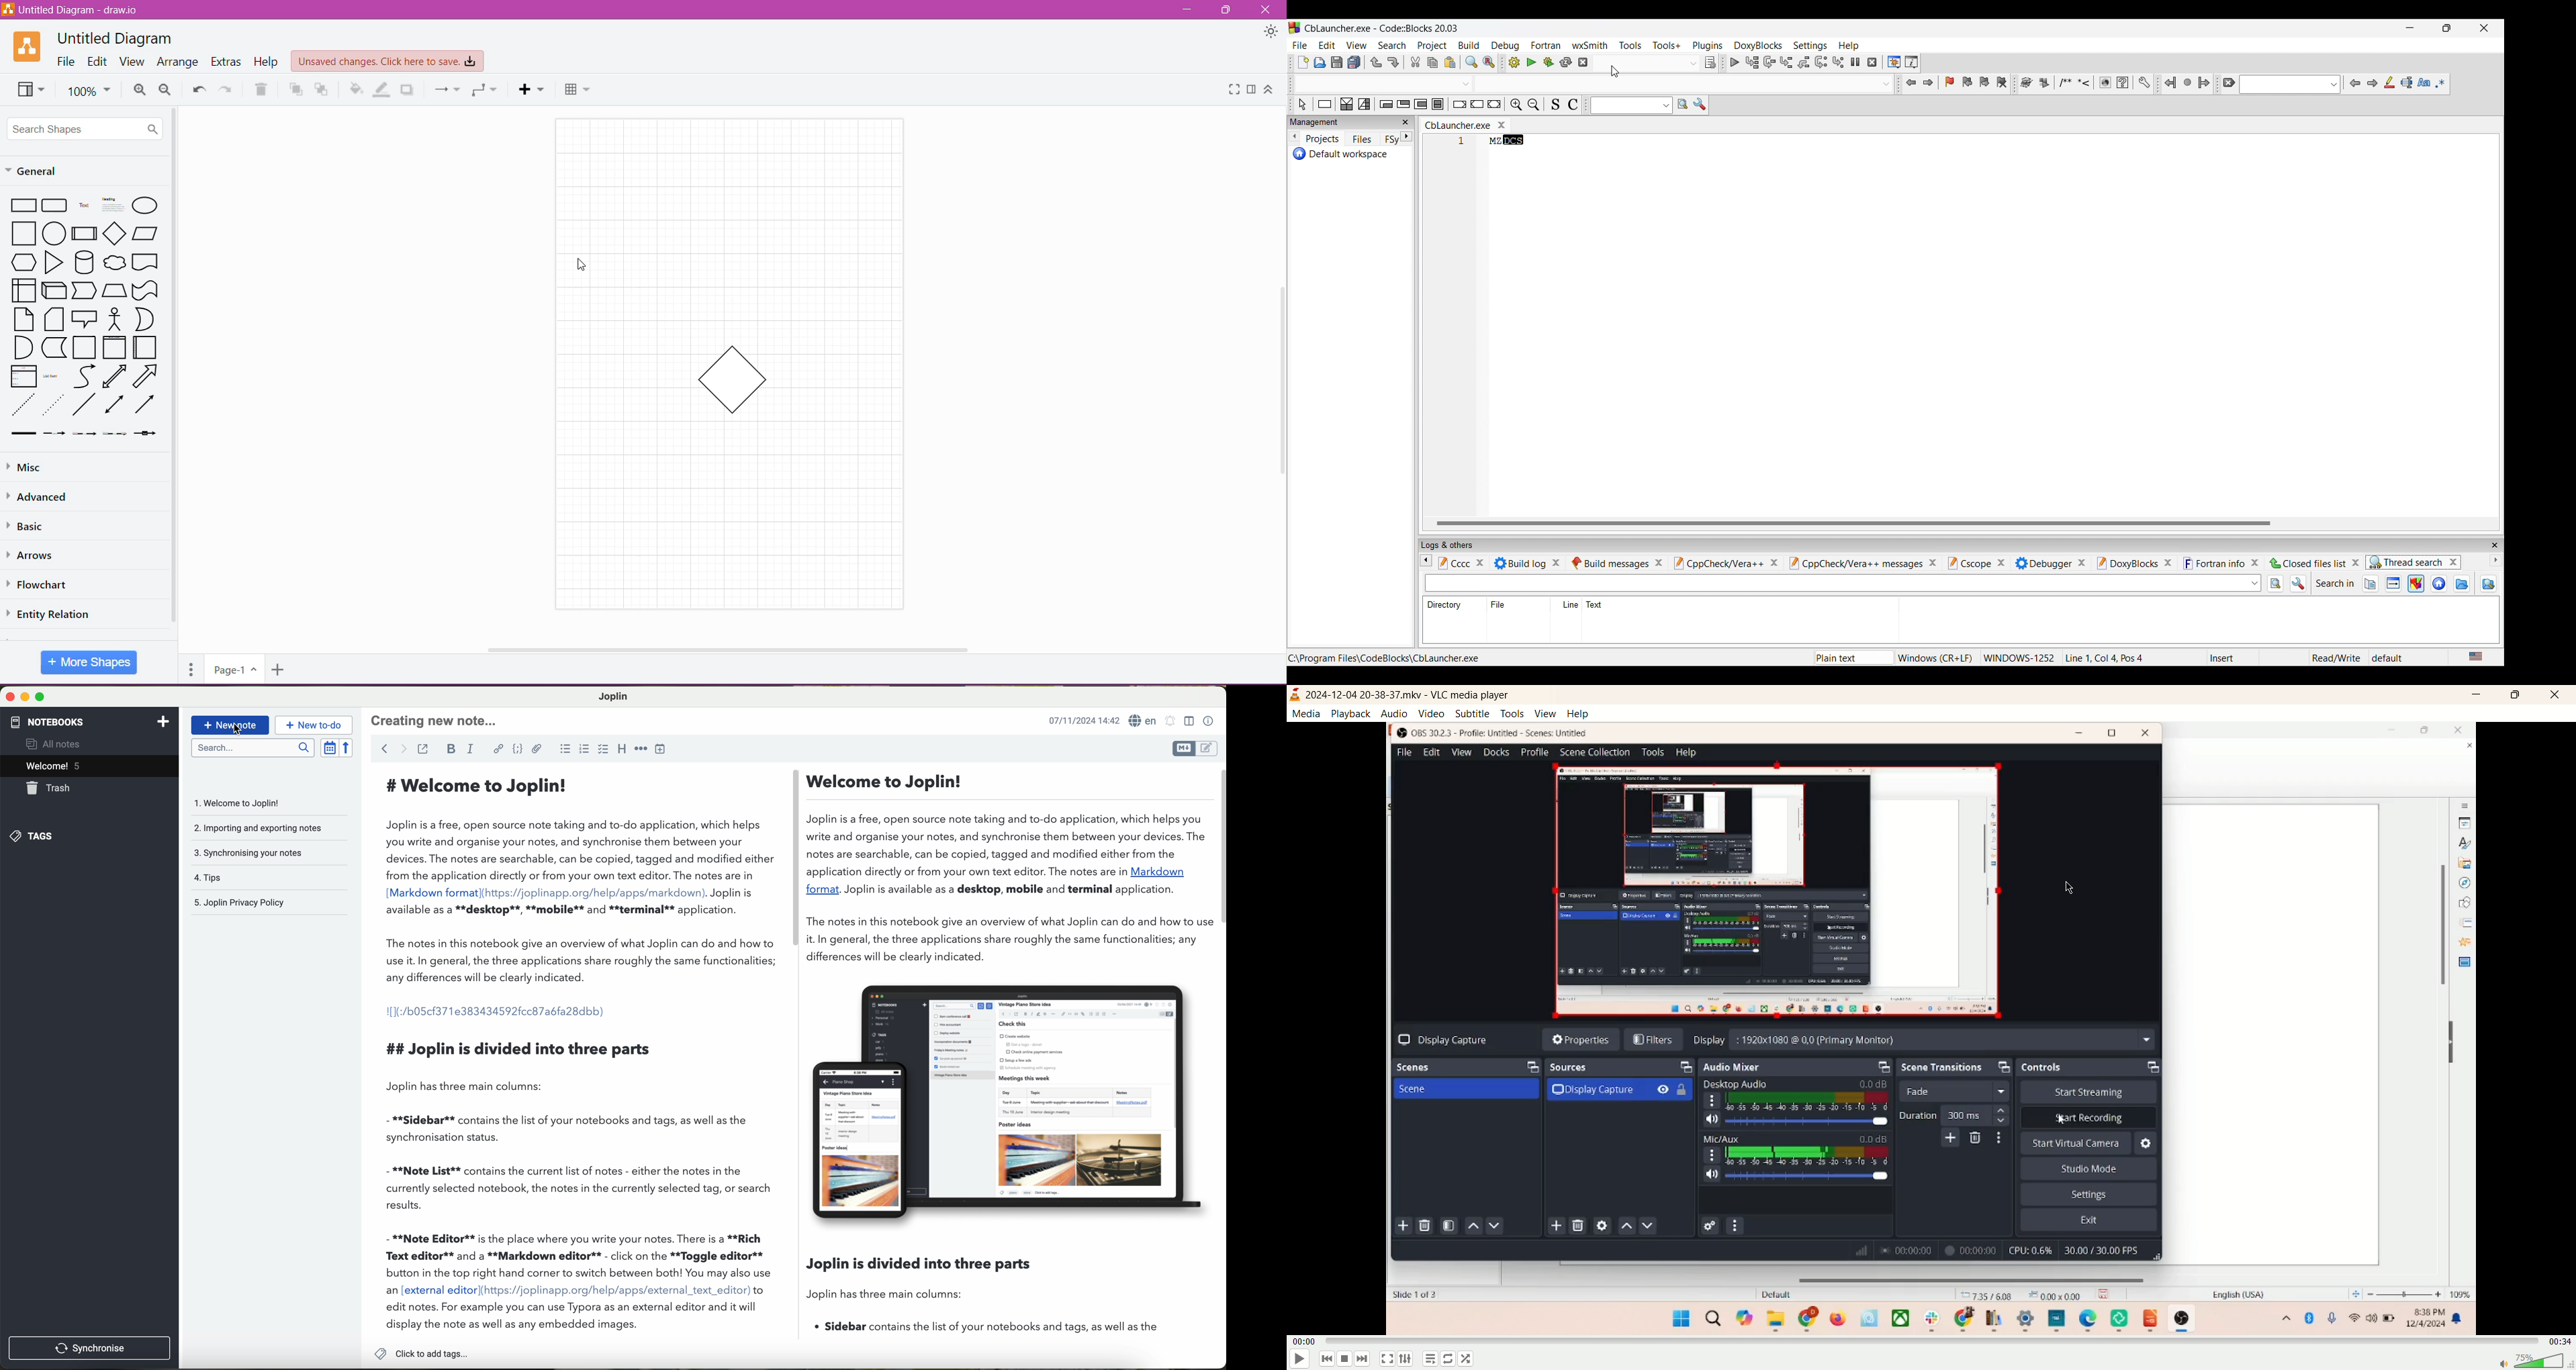 Image resolution: width=2576 pixels, height=1372 pixels. I want to click on File column, so click(1500, 604).